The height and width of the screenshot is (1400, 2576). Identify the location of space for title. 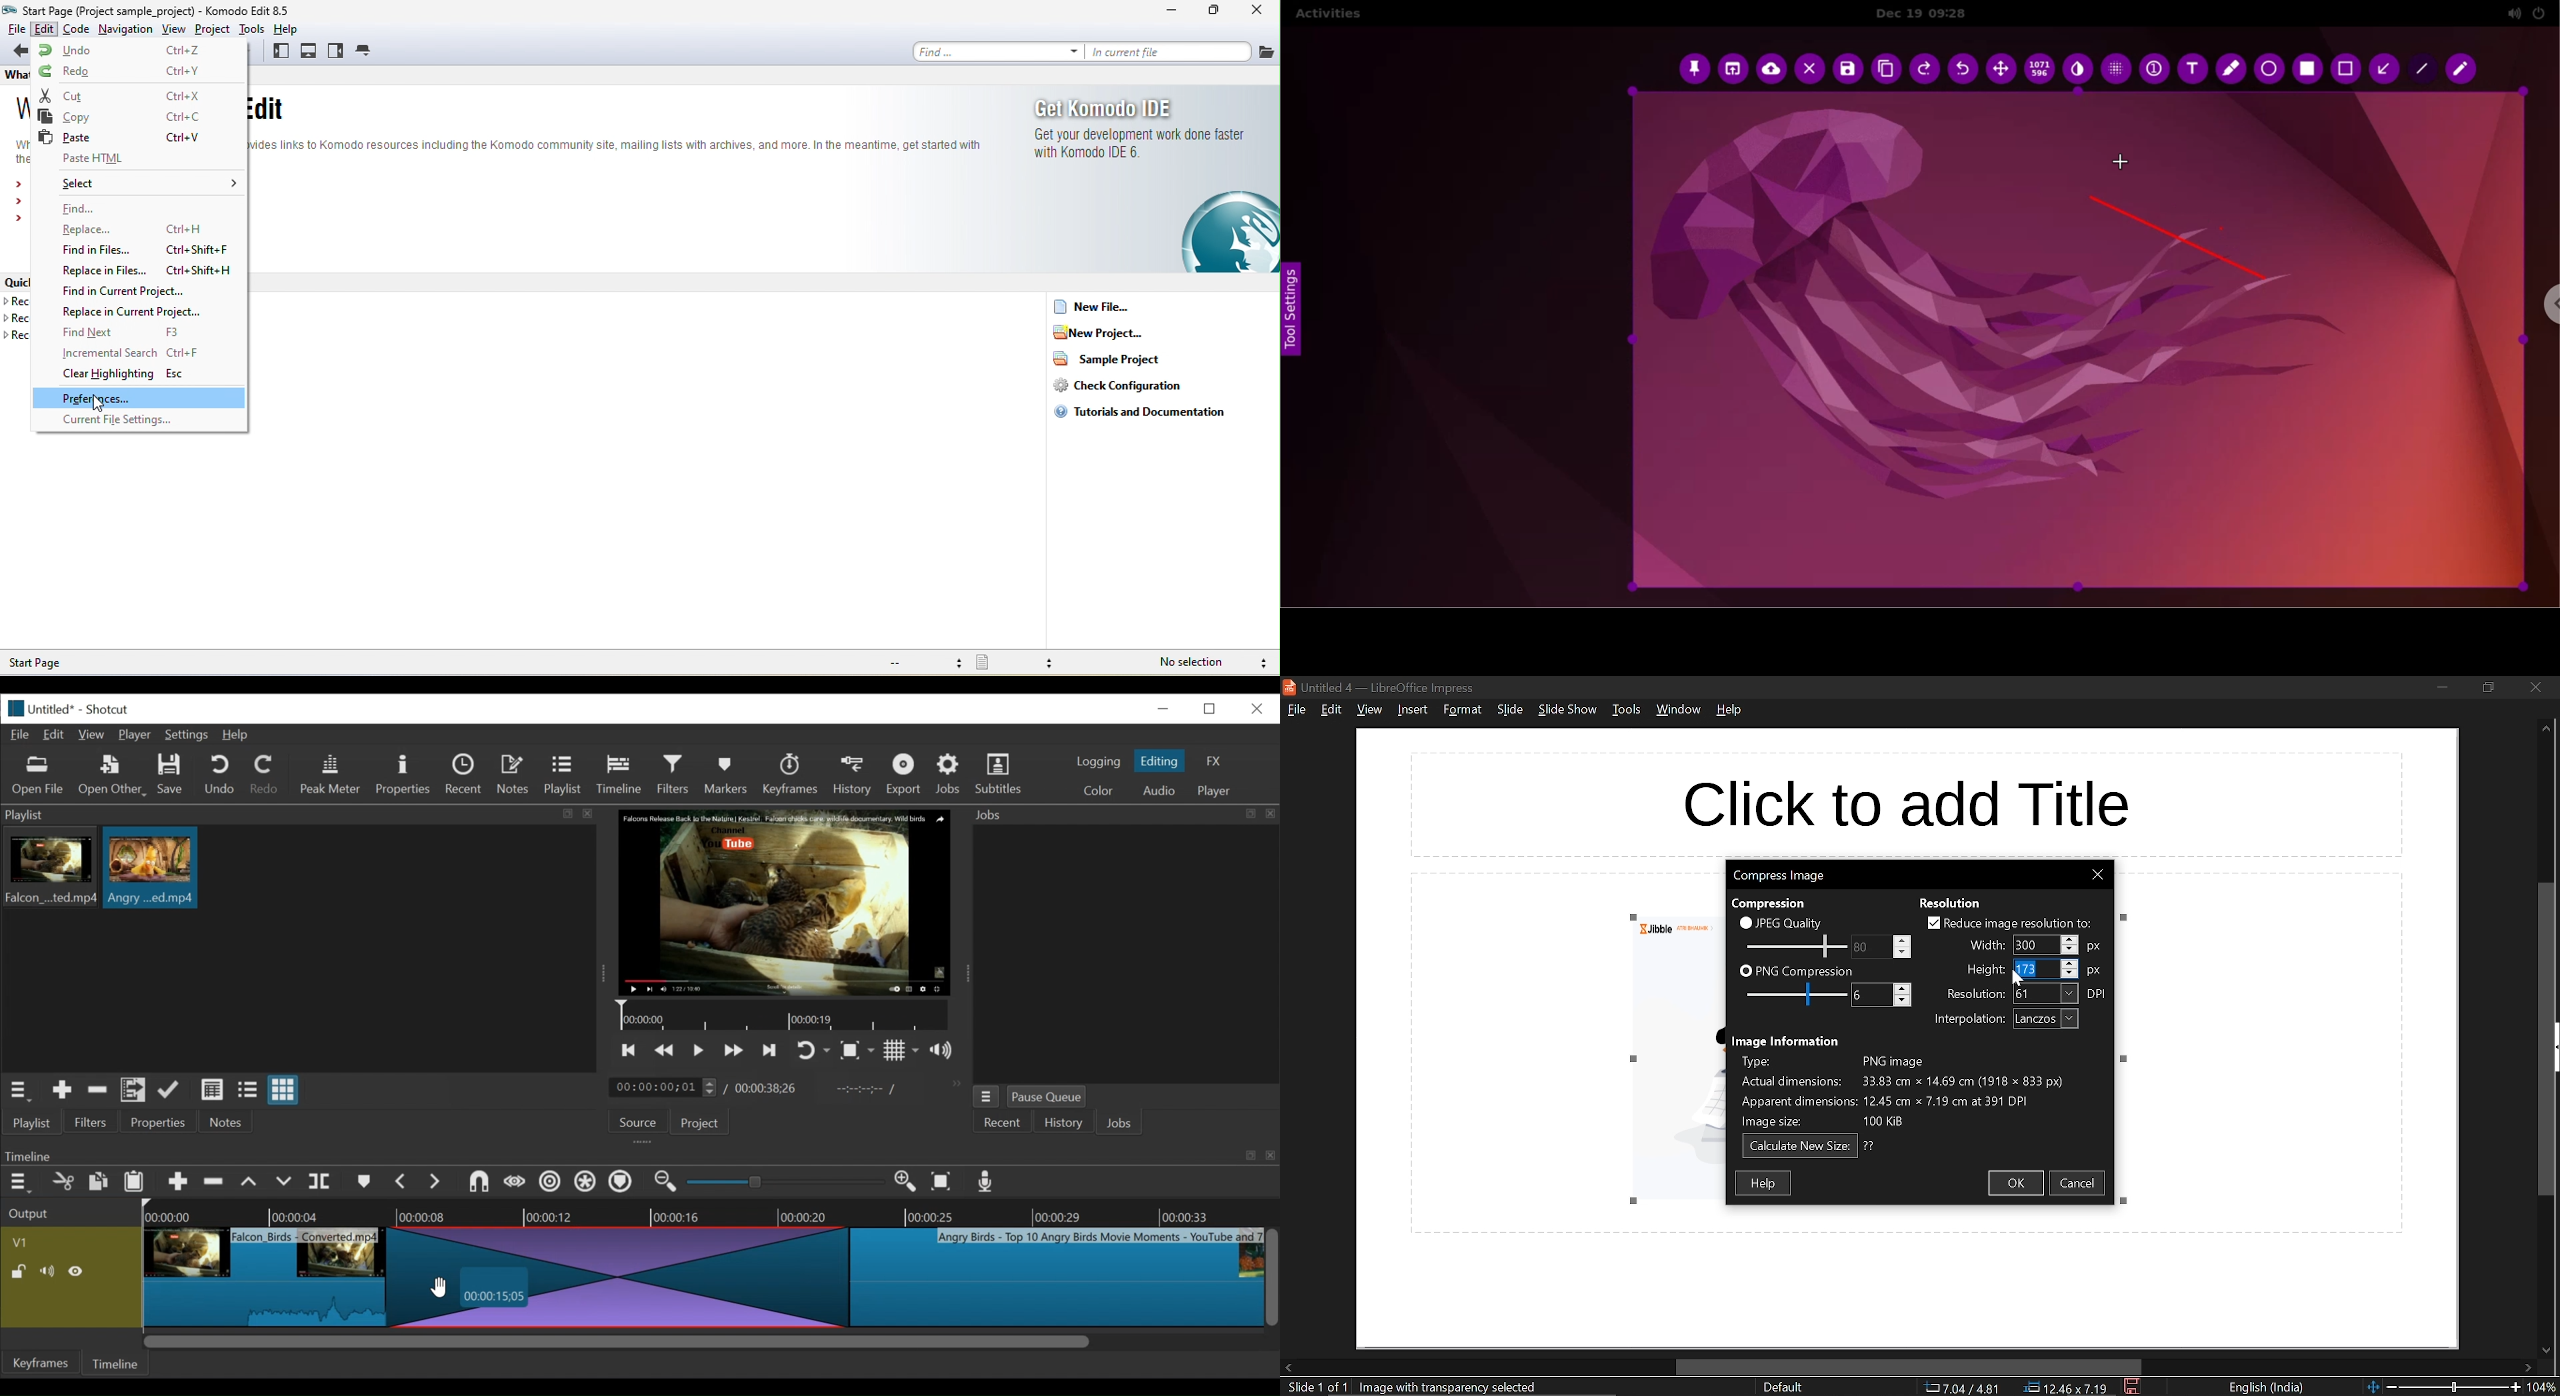
(1926, 798).